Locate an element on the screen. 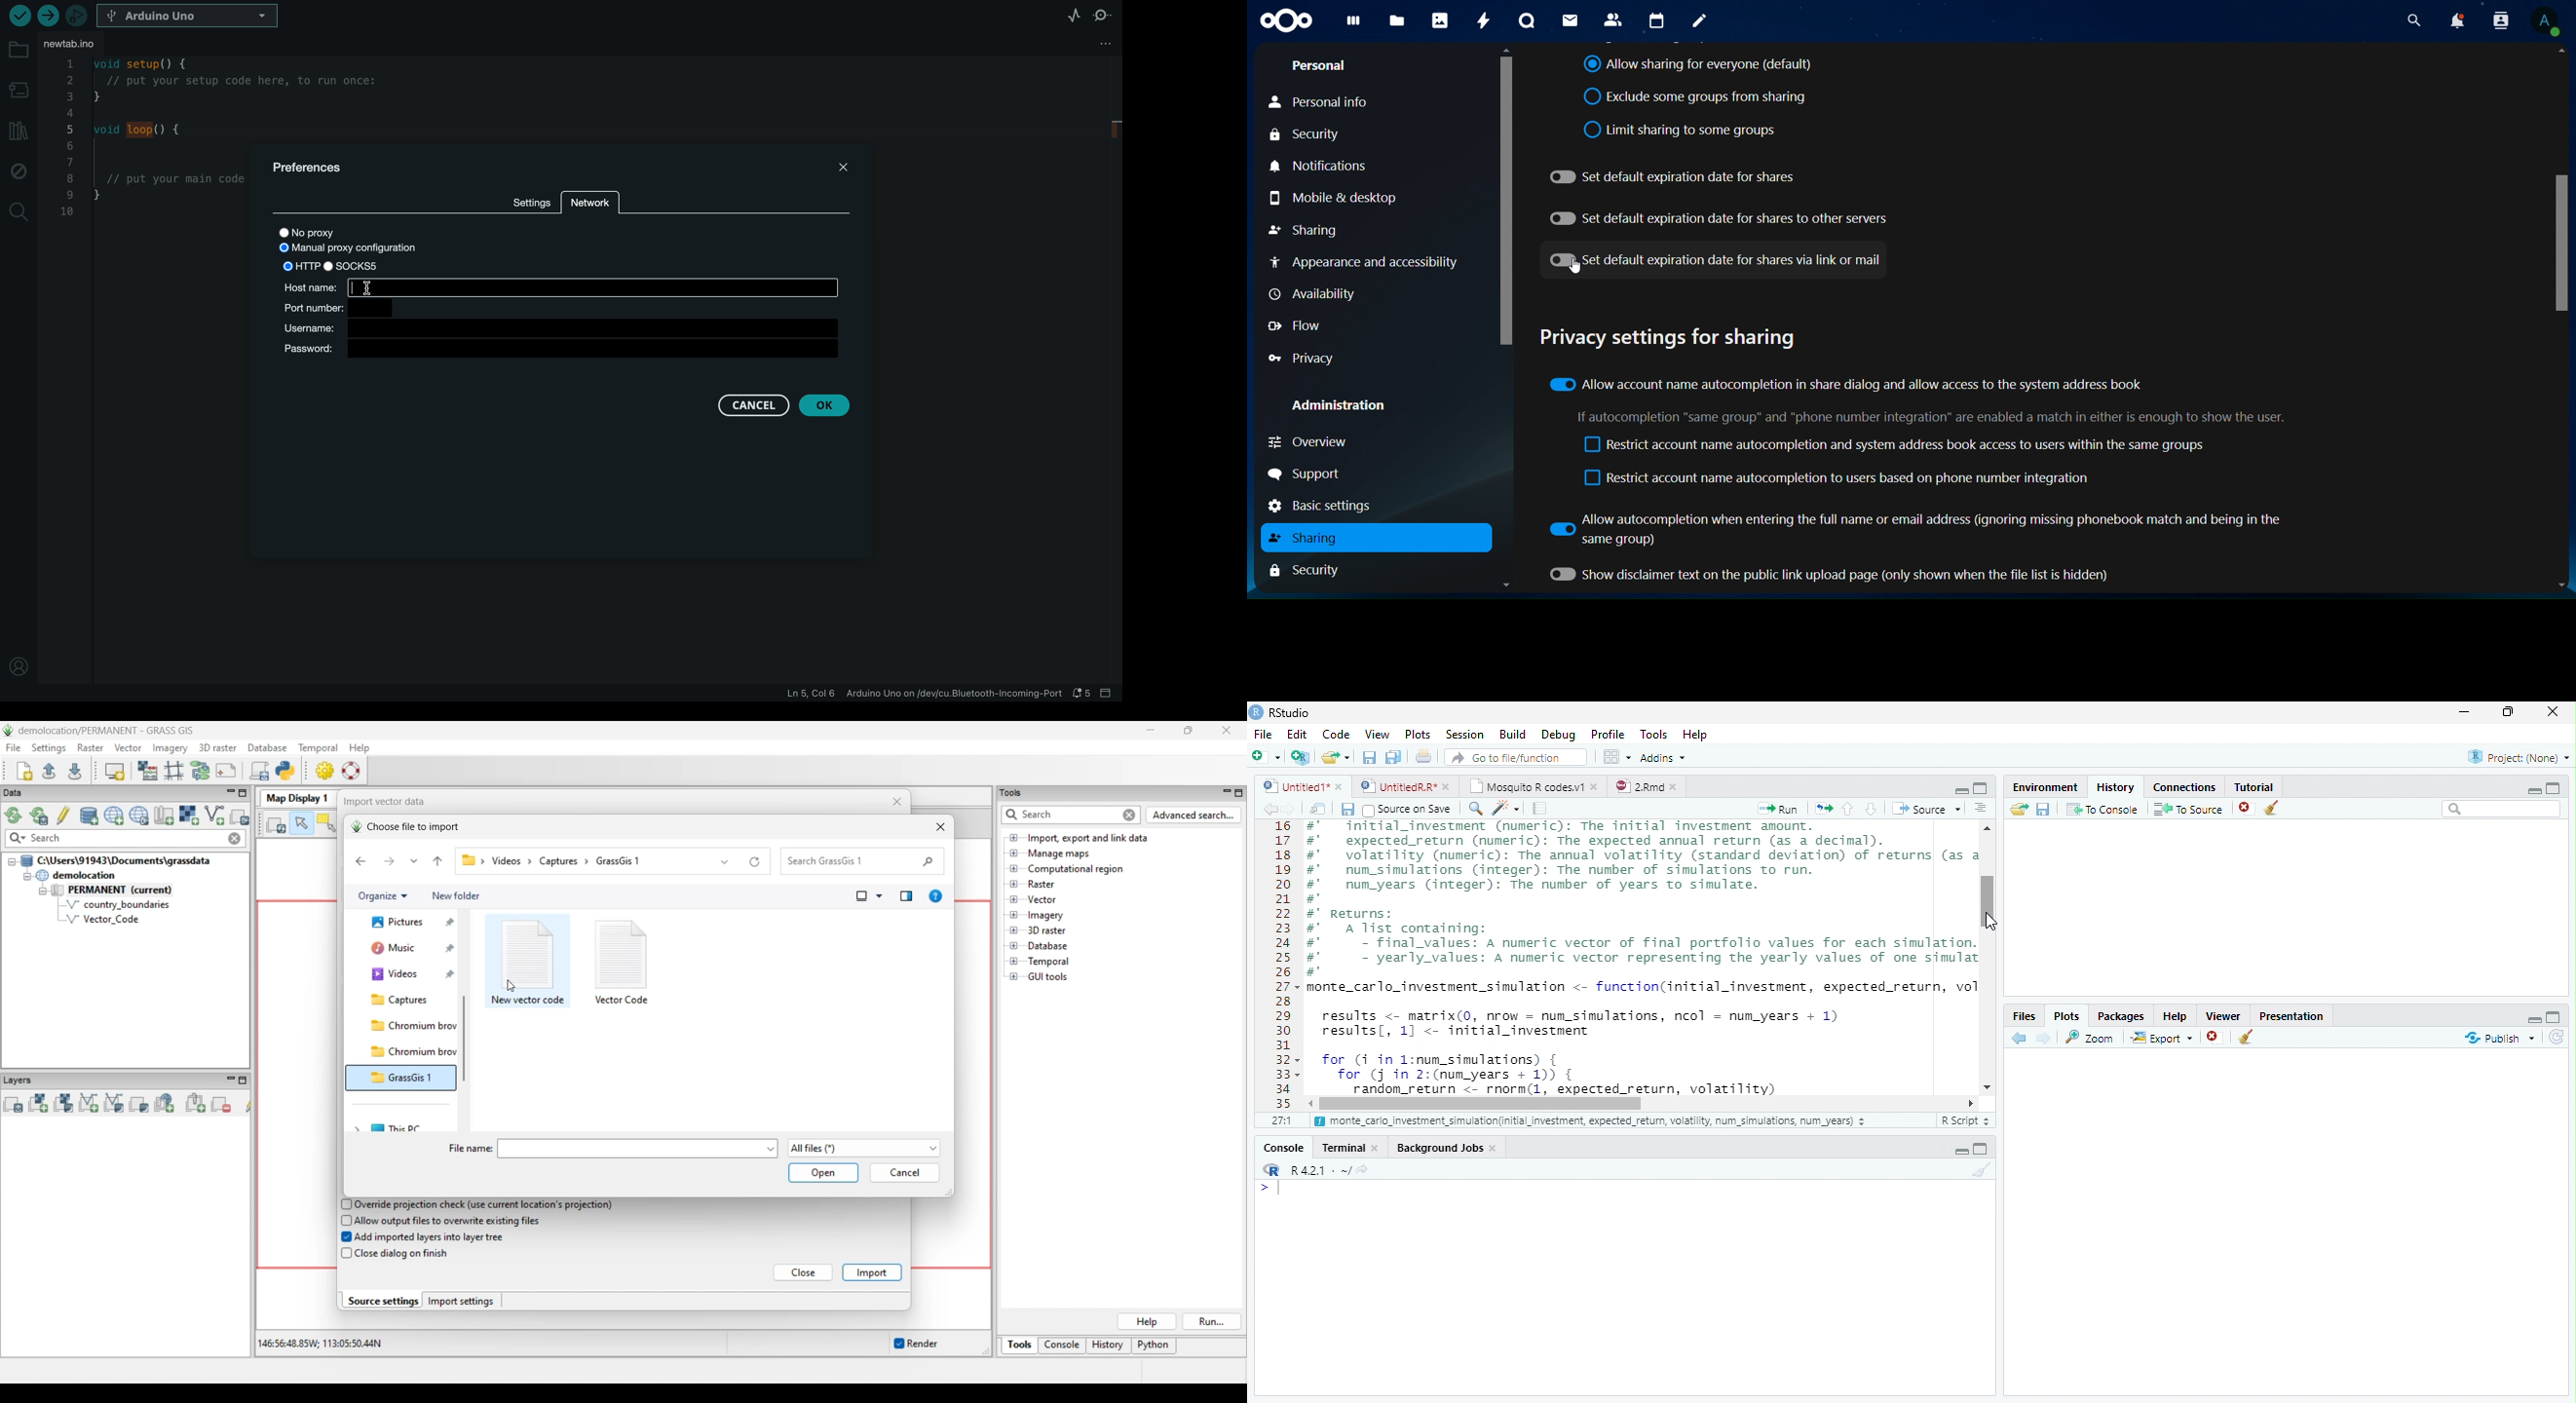 Image resolution: width=2576 pixels, height=1428 pixels. Code Tools is located at coordinates (1506, 809).